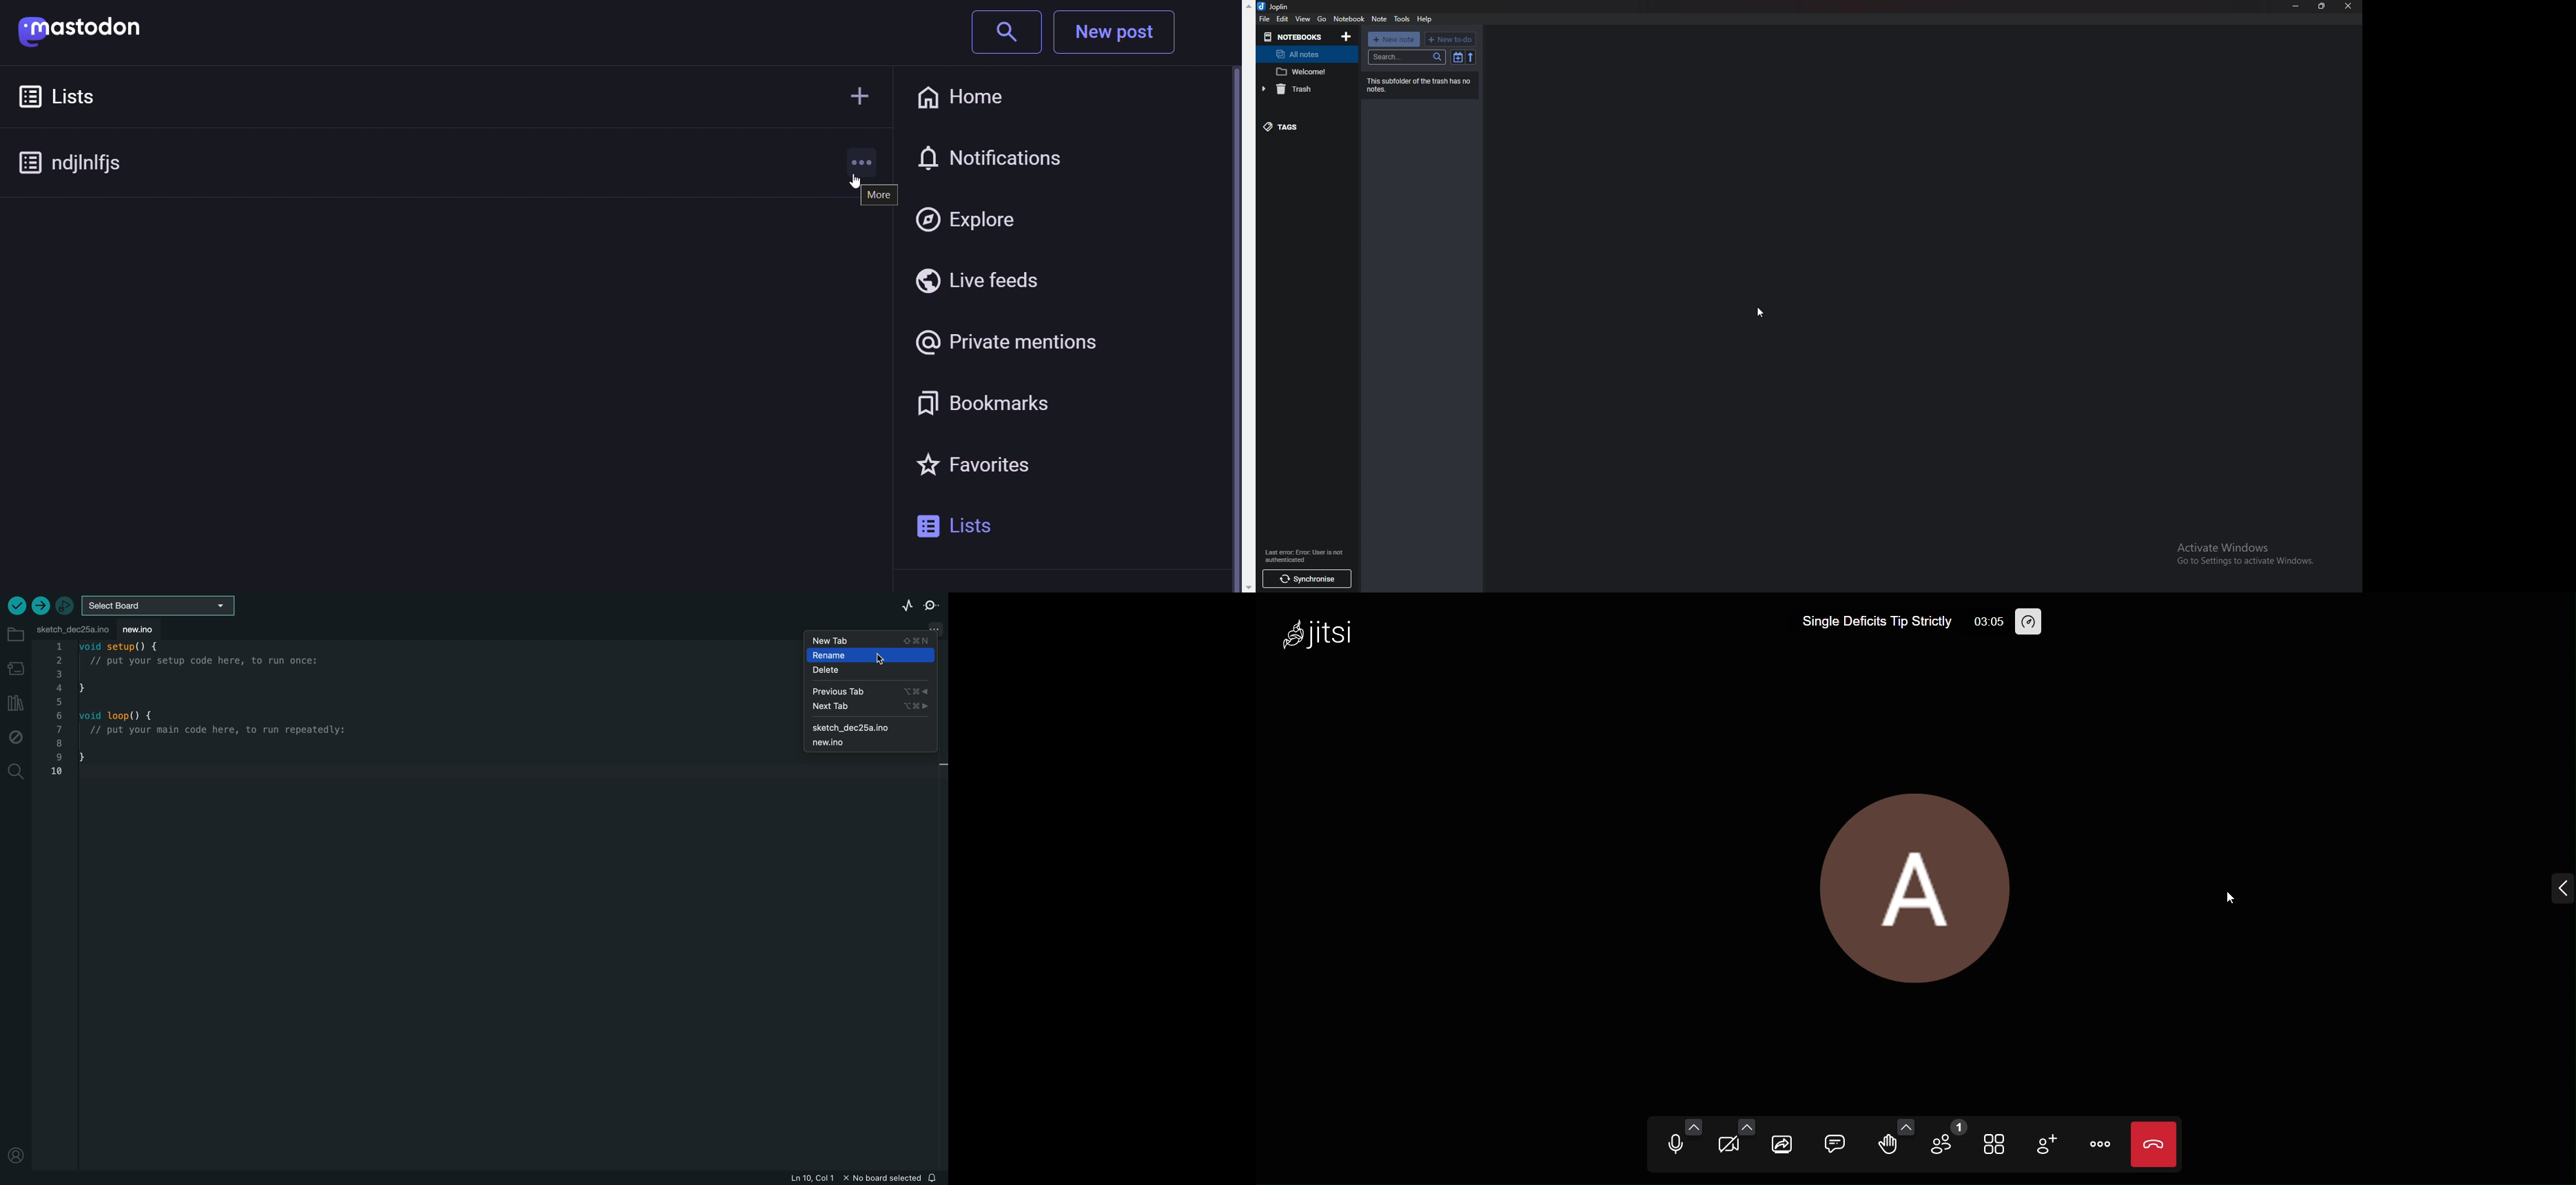 This screenshot has height=1204, width=2576. What do you see at coordinates (1916, 879) in the screenshot?
I see `display picture` at bounding box center [1916, 879].